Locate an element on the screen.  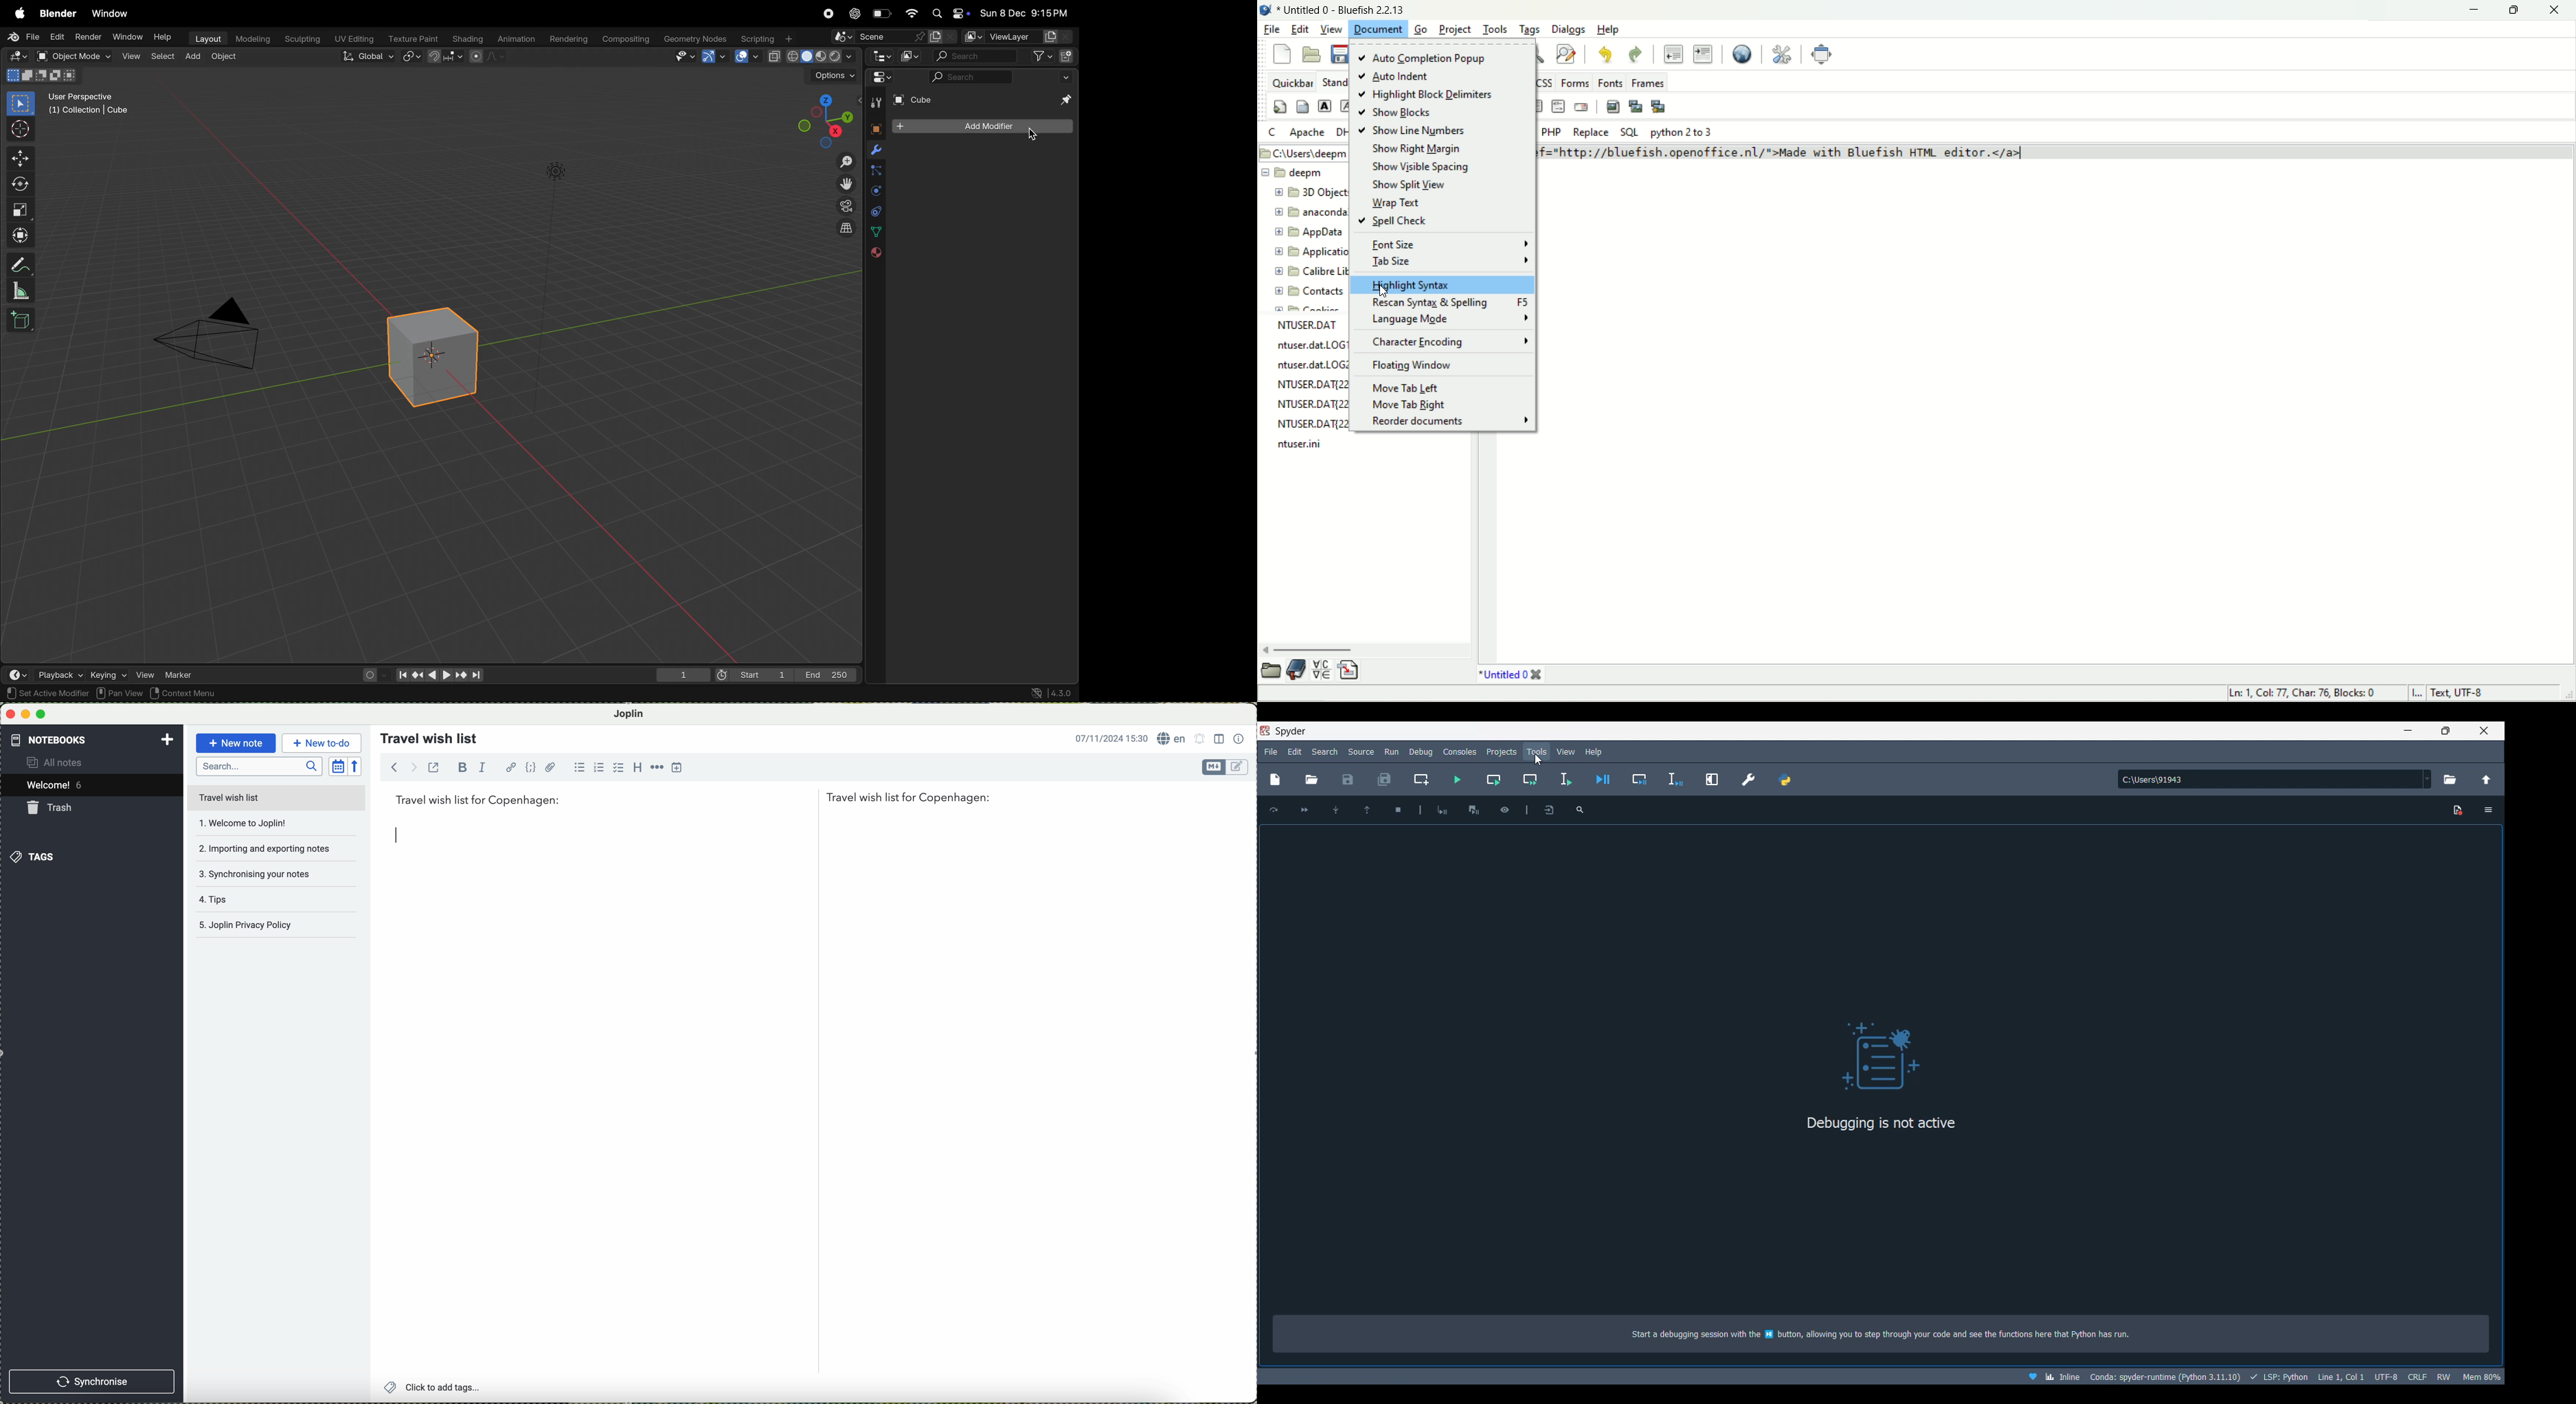
horizontal scroll bar is located at coordinates (1366, 646).